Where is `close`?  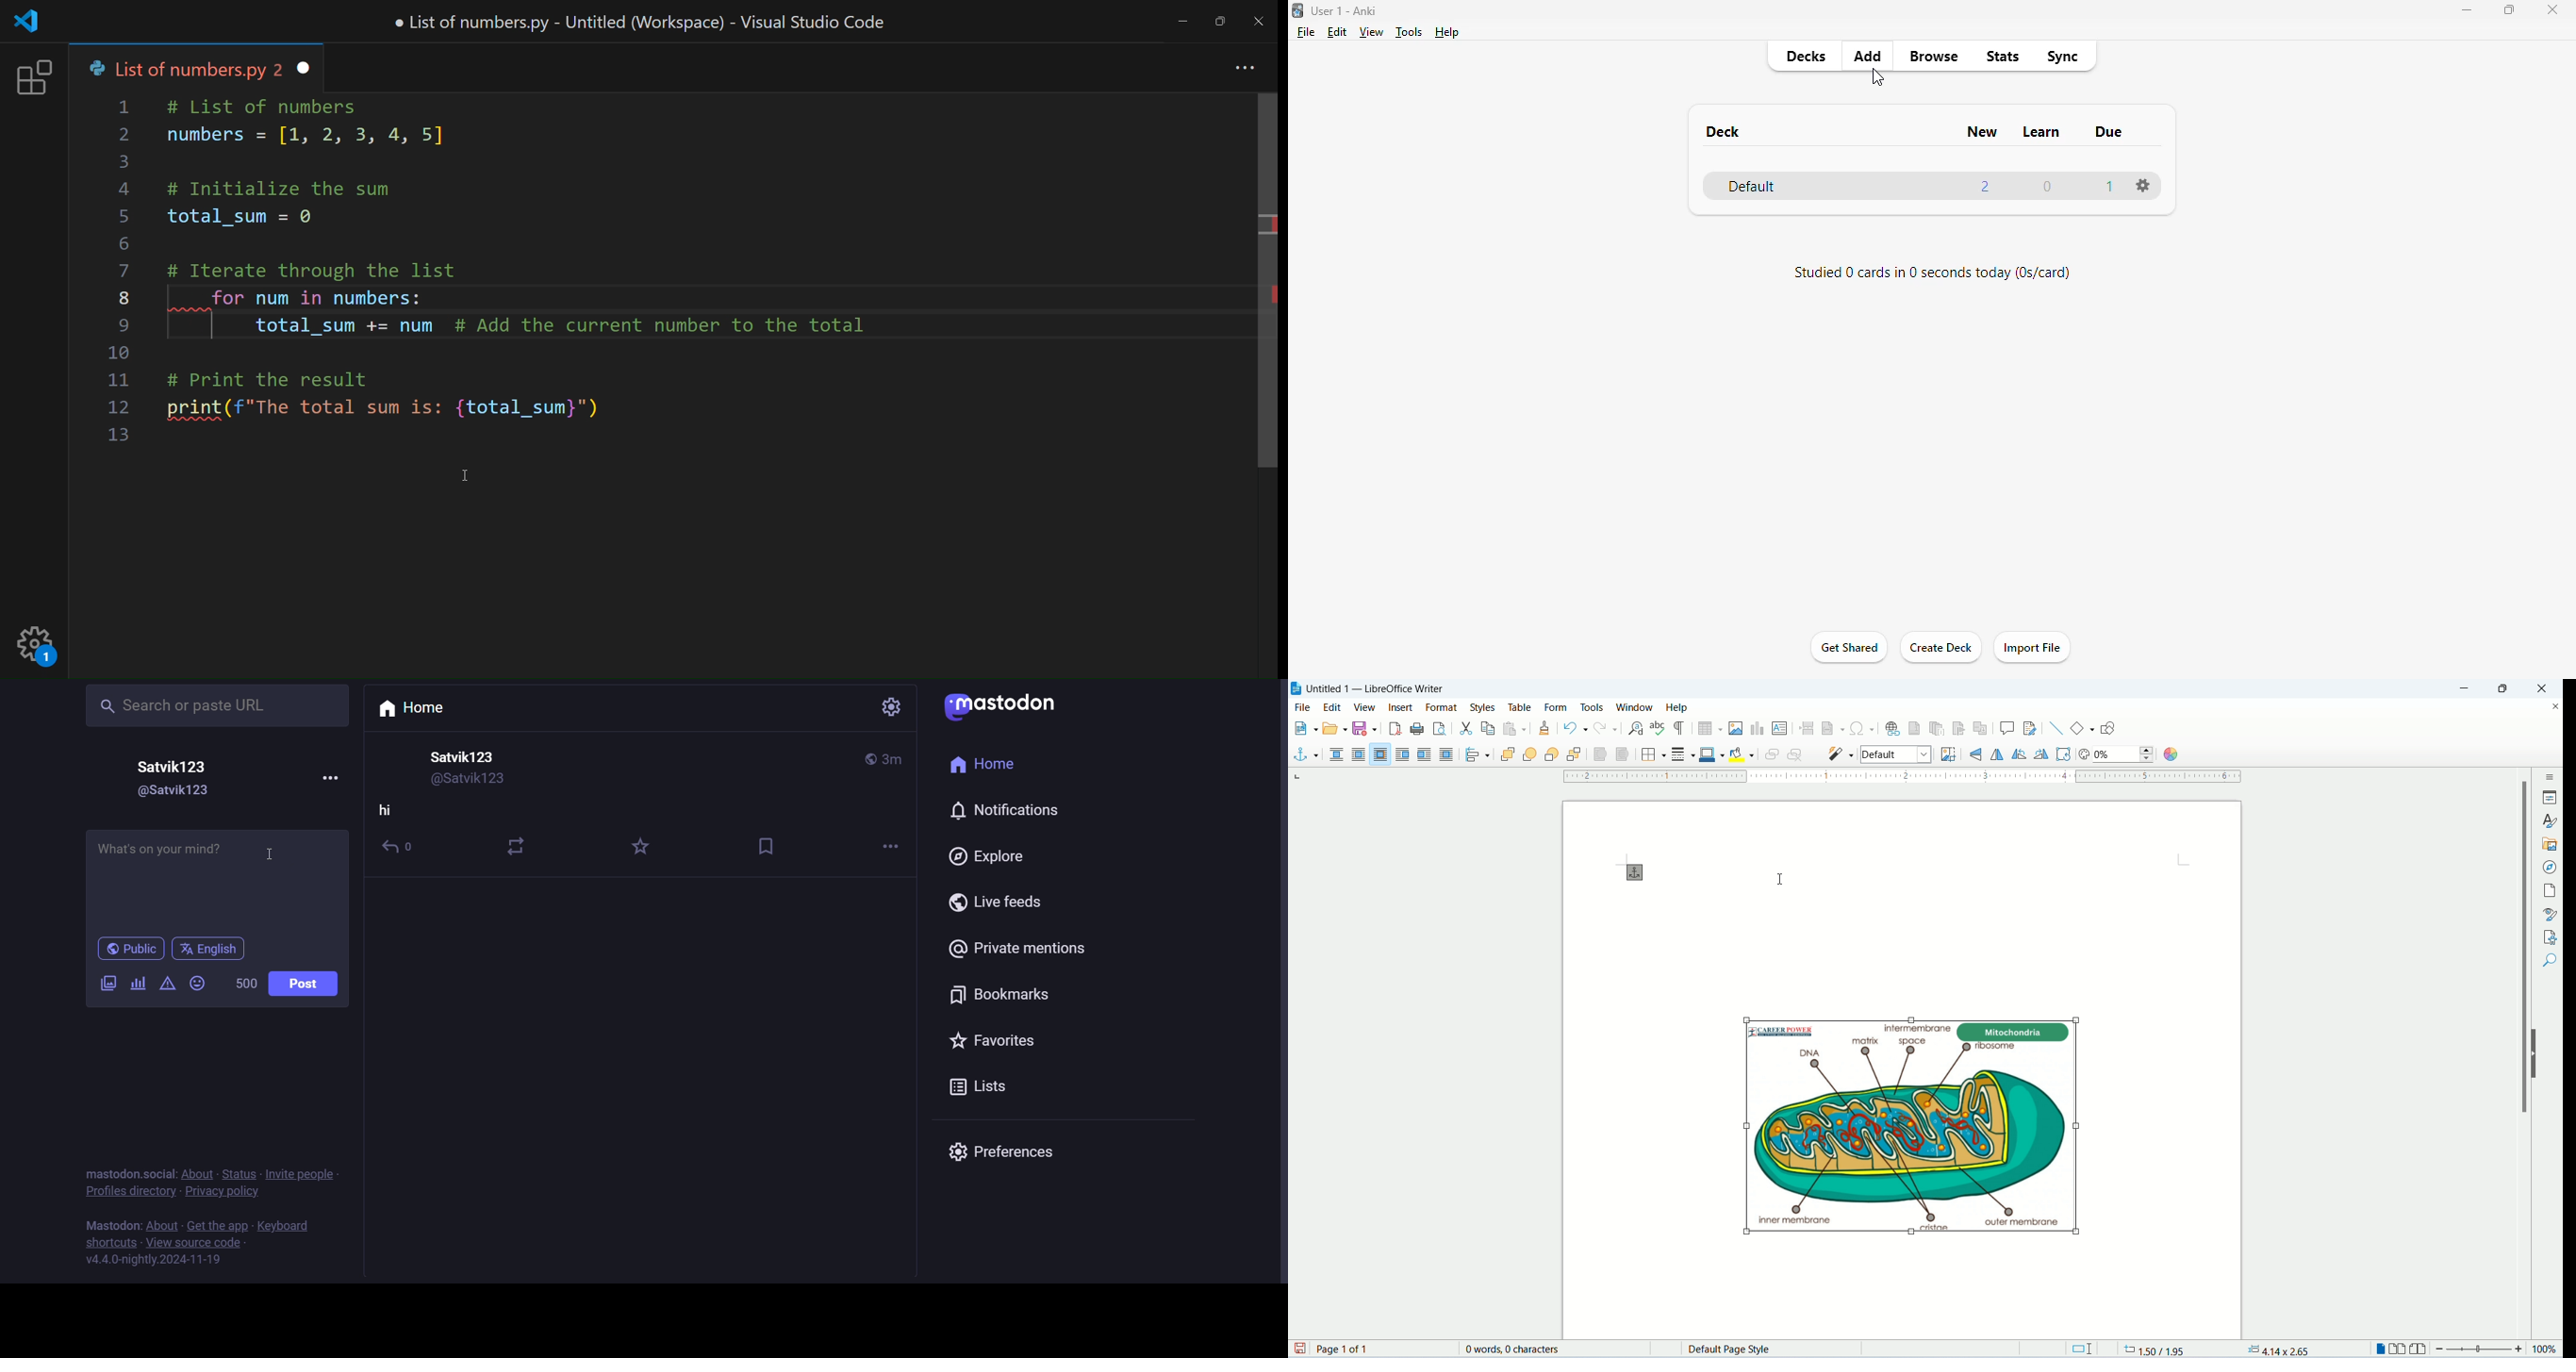 close is located at coordinates (2543, 689).